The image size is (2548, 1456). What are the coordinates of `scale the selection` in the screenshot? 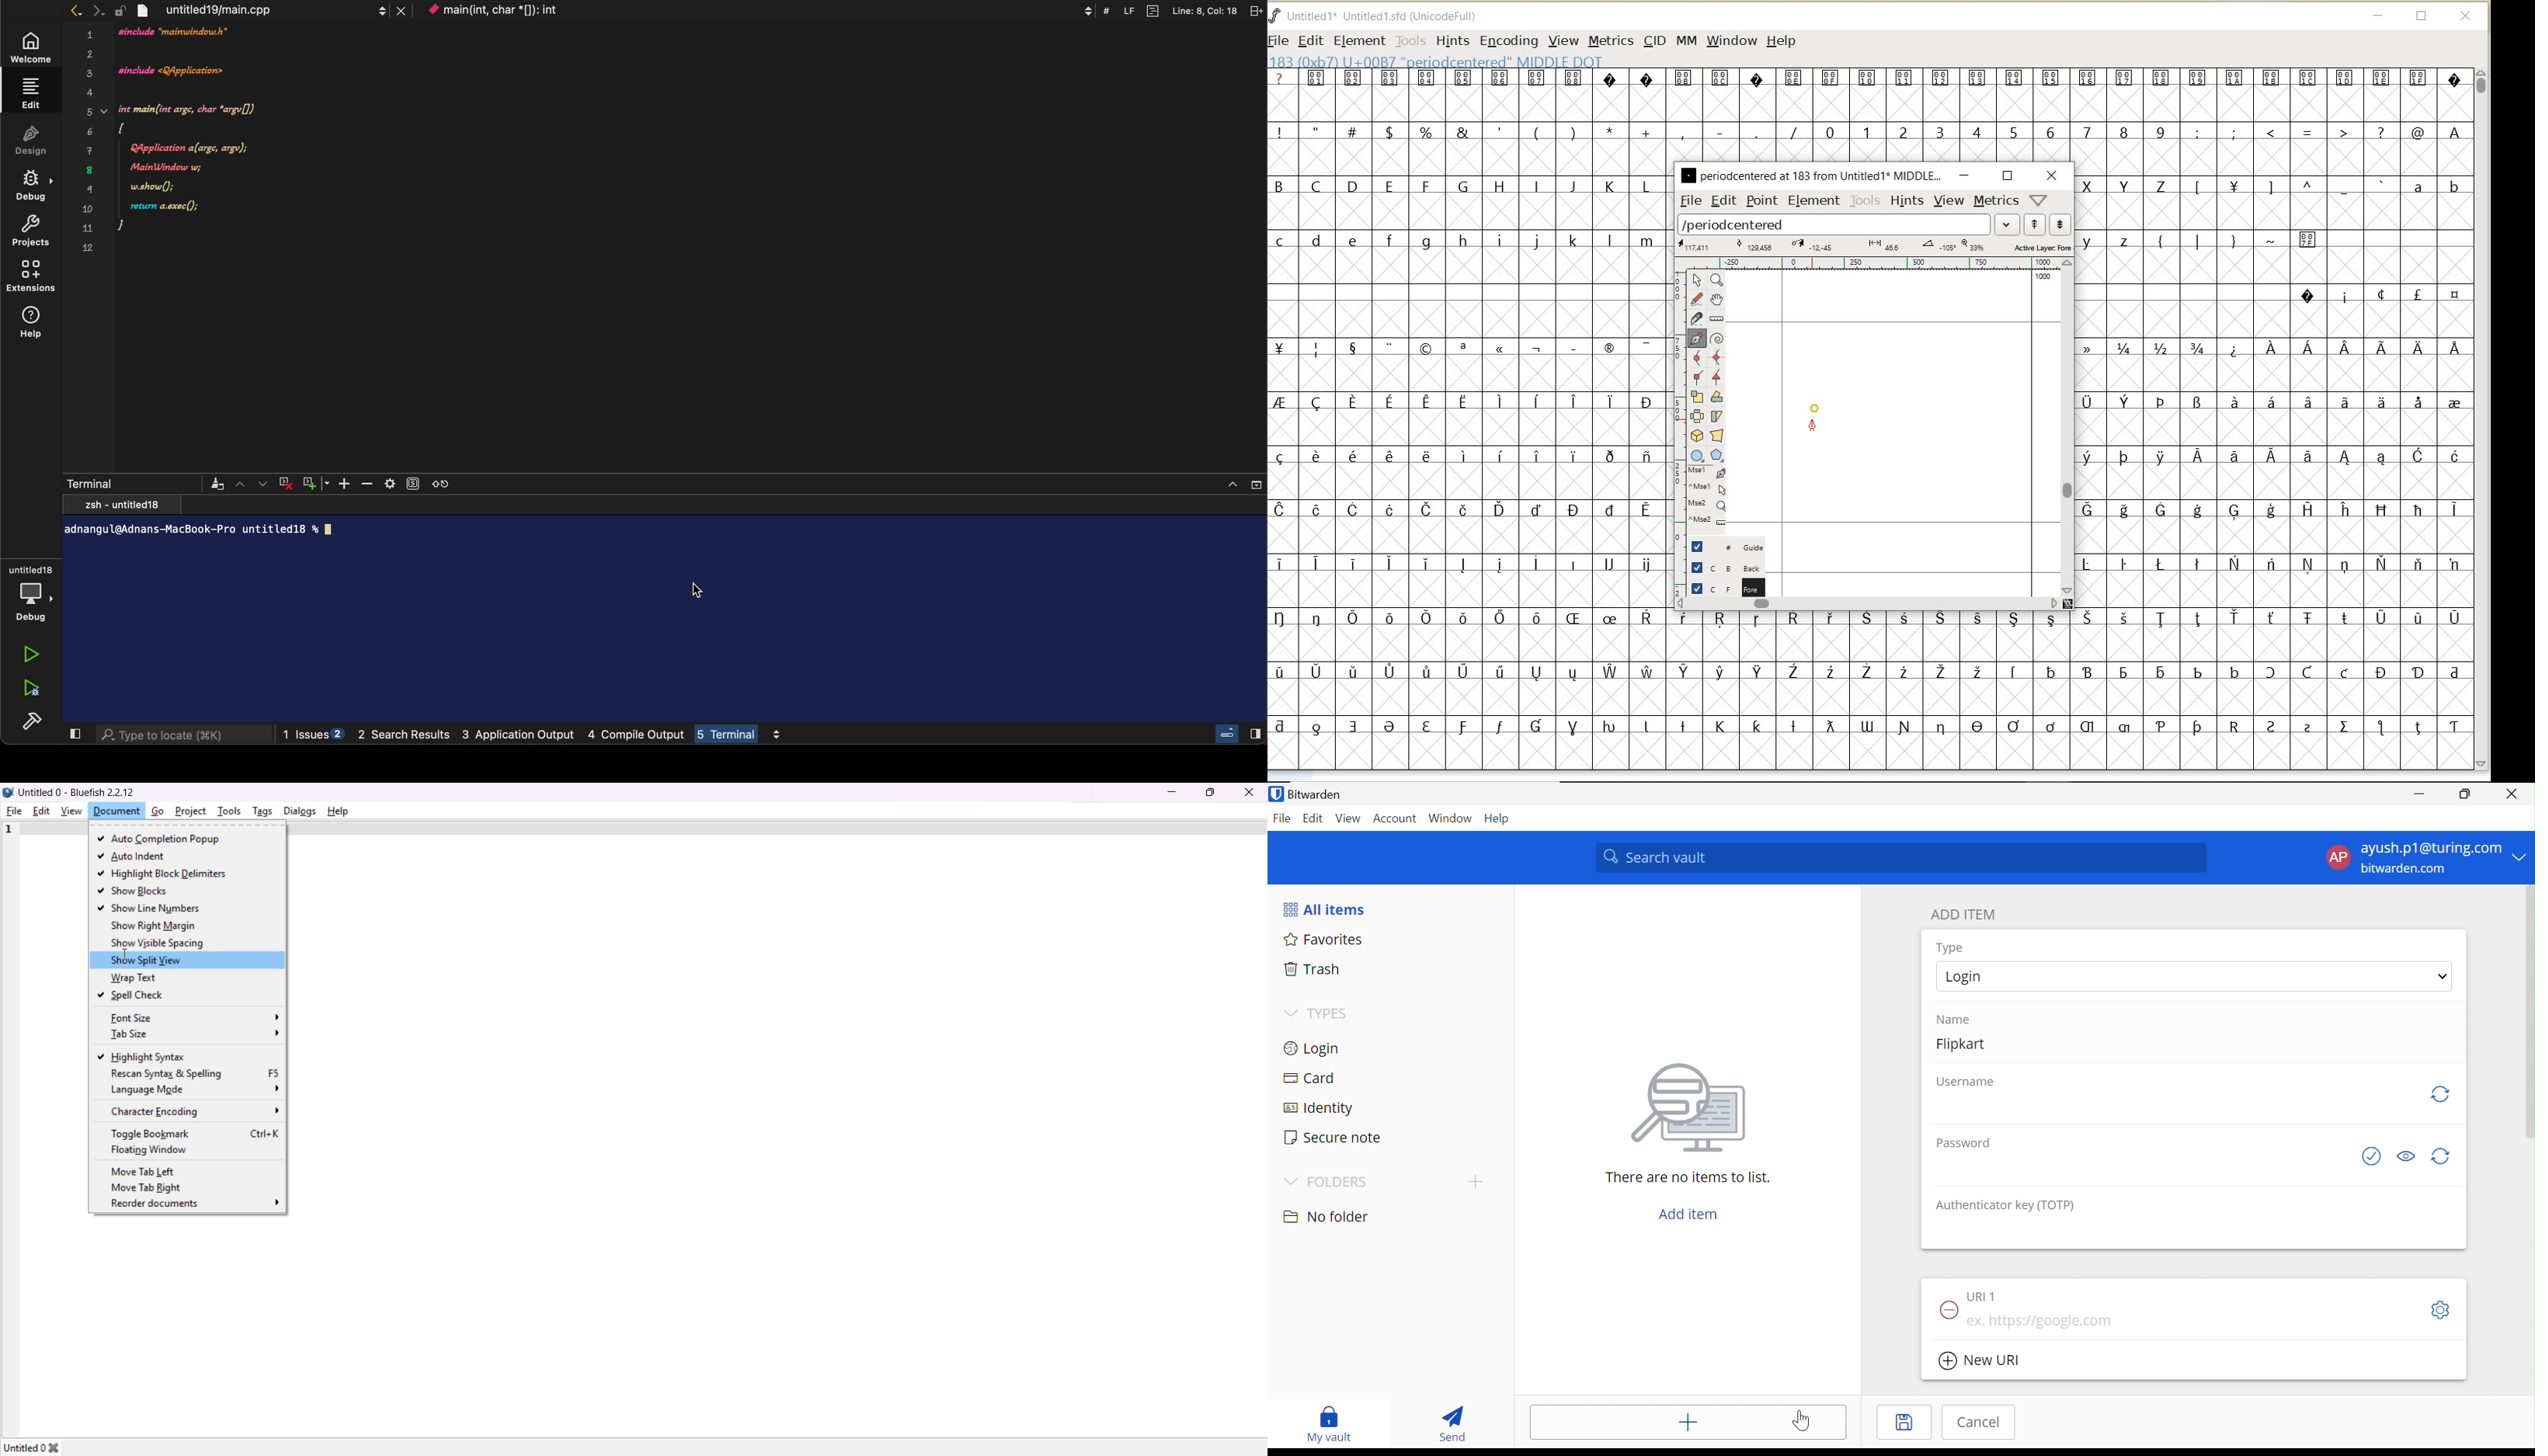 It's located at (1696, 397).